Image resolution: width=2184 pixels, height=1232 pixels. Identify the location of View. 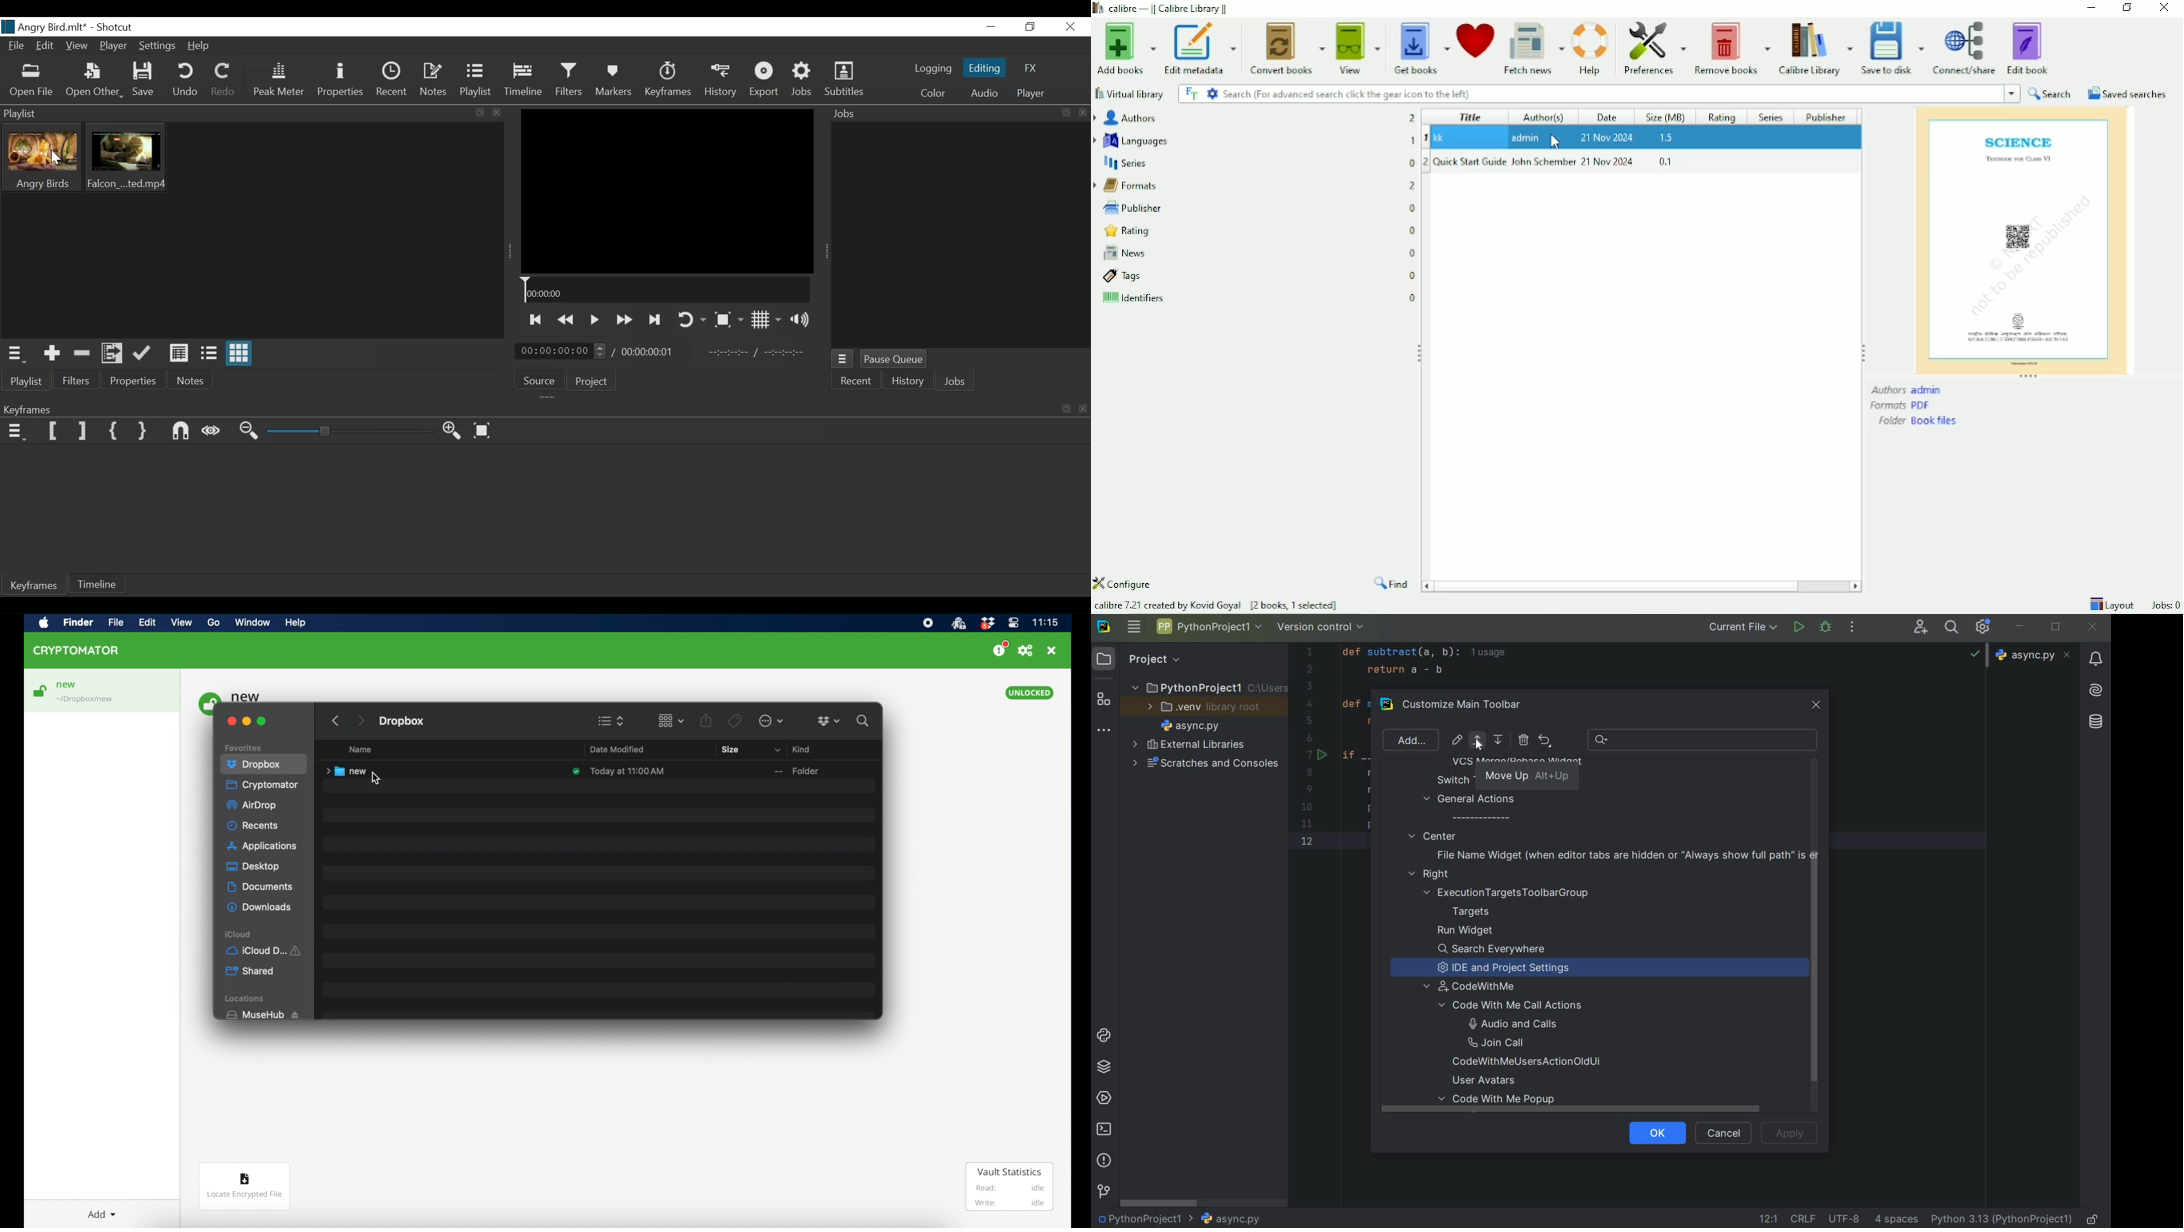
(76, 45).